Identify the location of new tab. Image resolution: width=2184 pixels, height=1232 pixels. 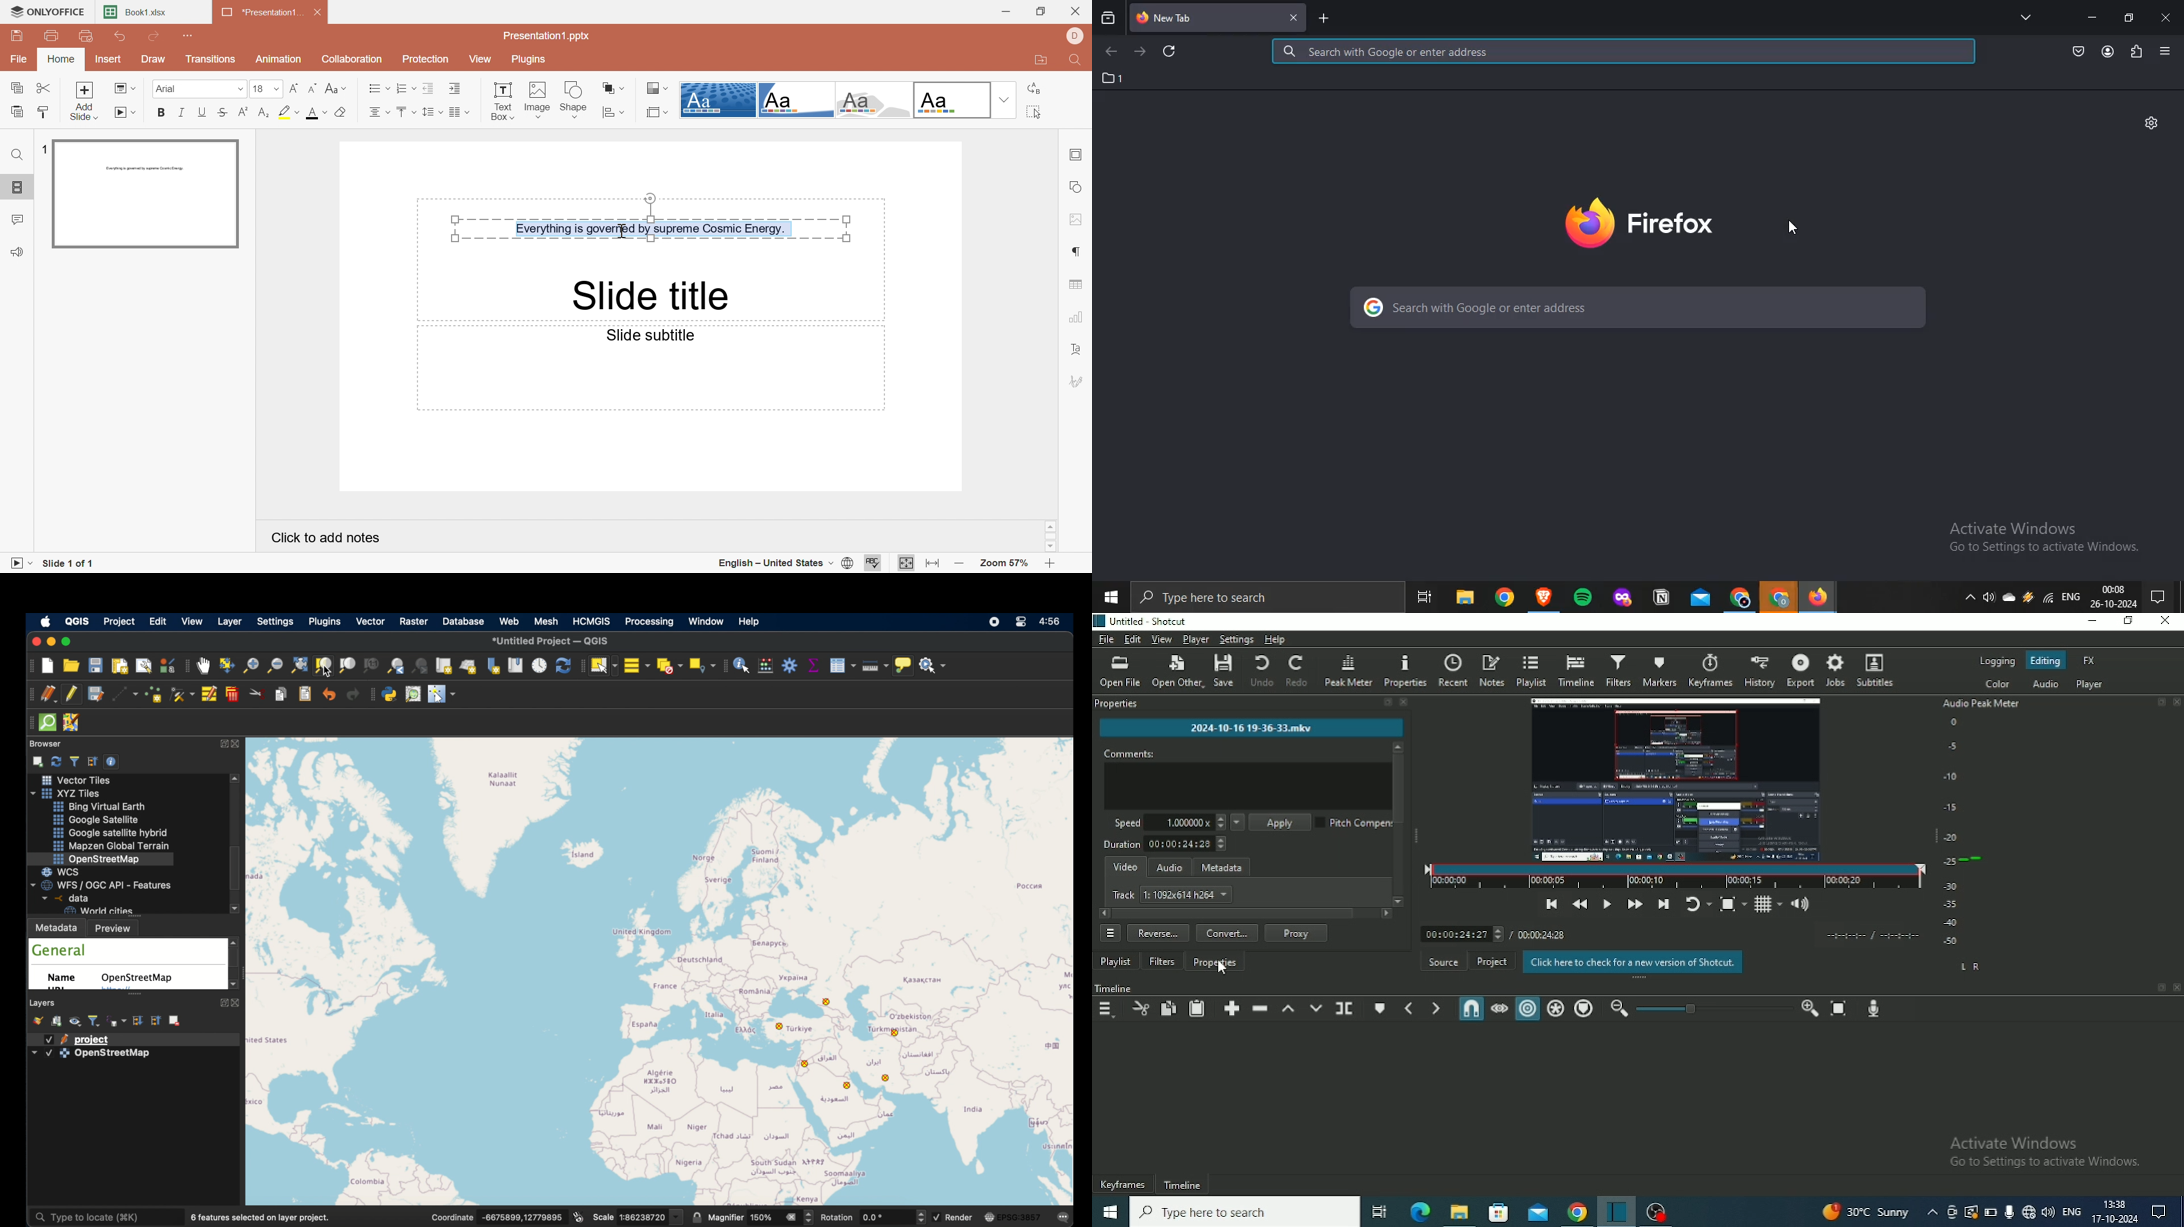
(1323, 20).